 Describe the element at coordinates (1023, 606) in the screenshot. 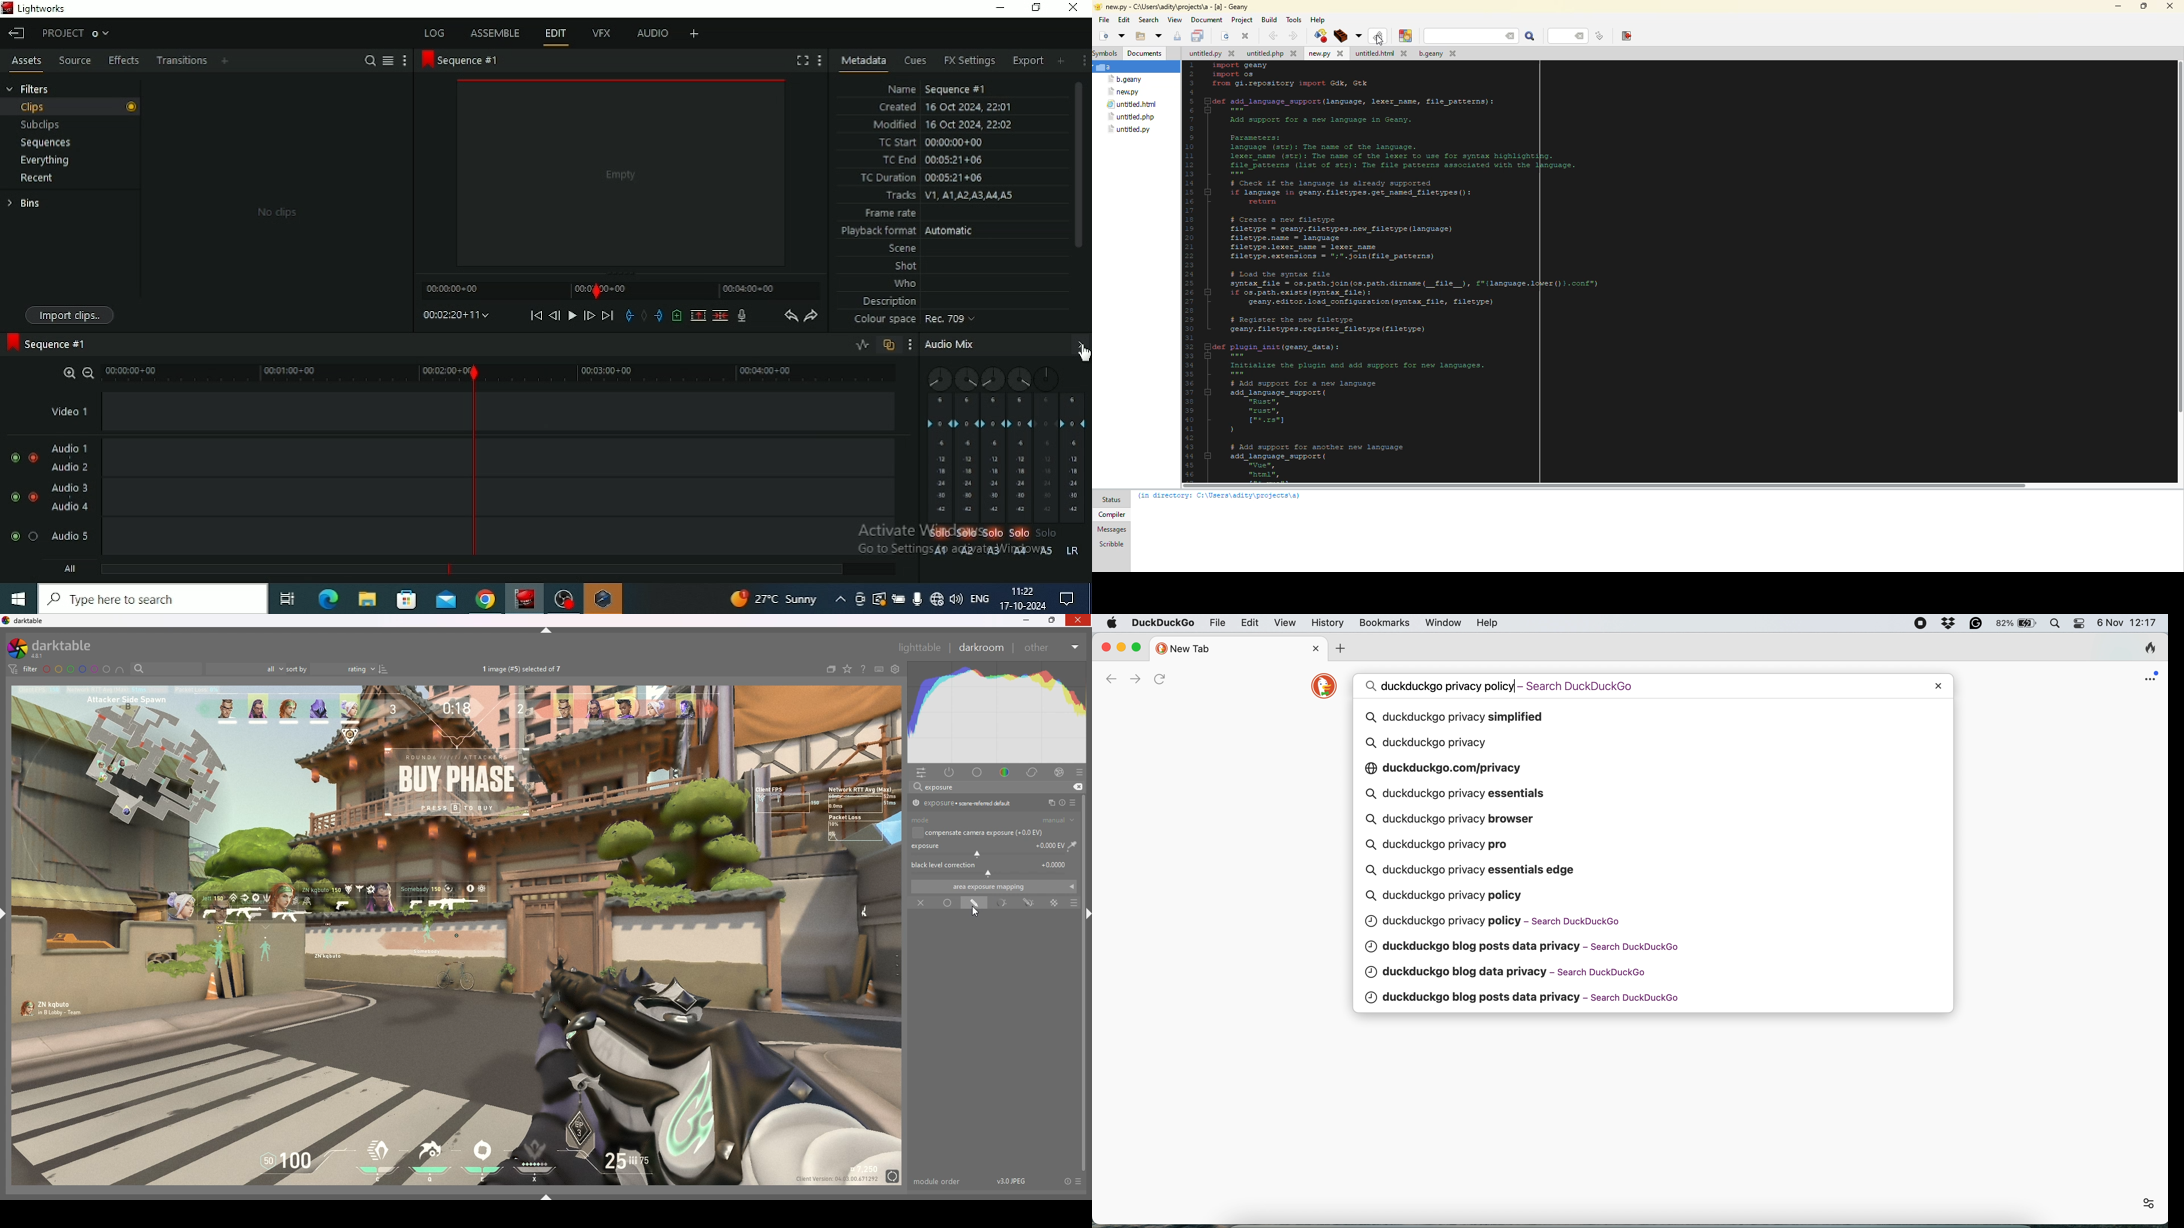

I see `Date` at that location.